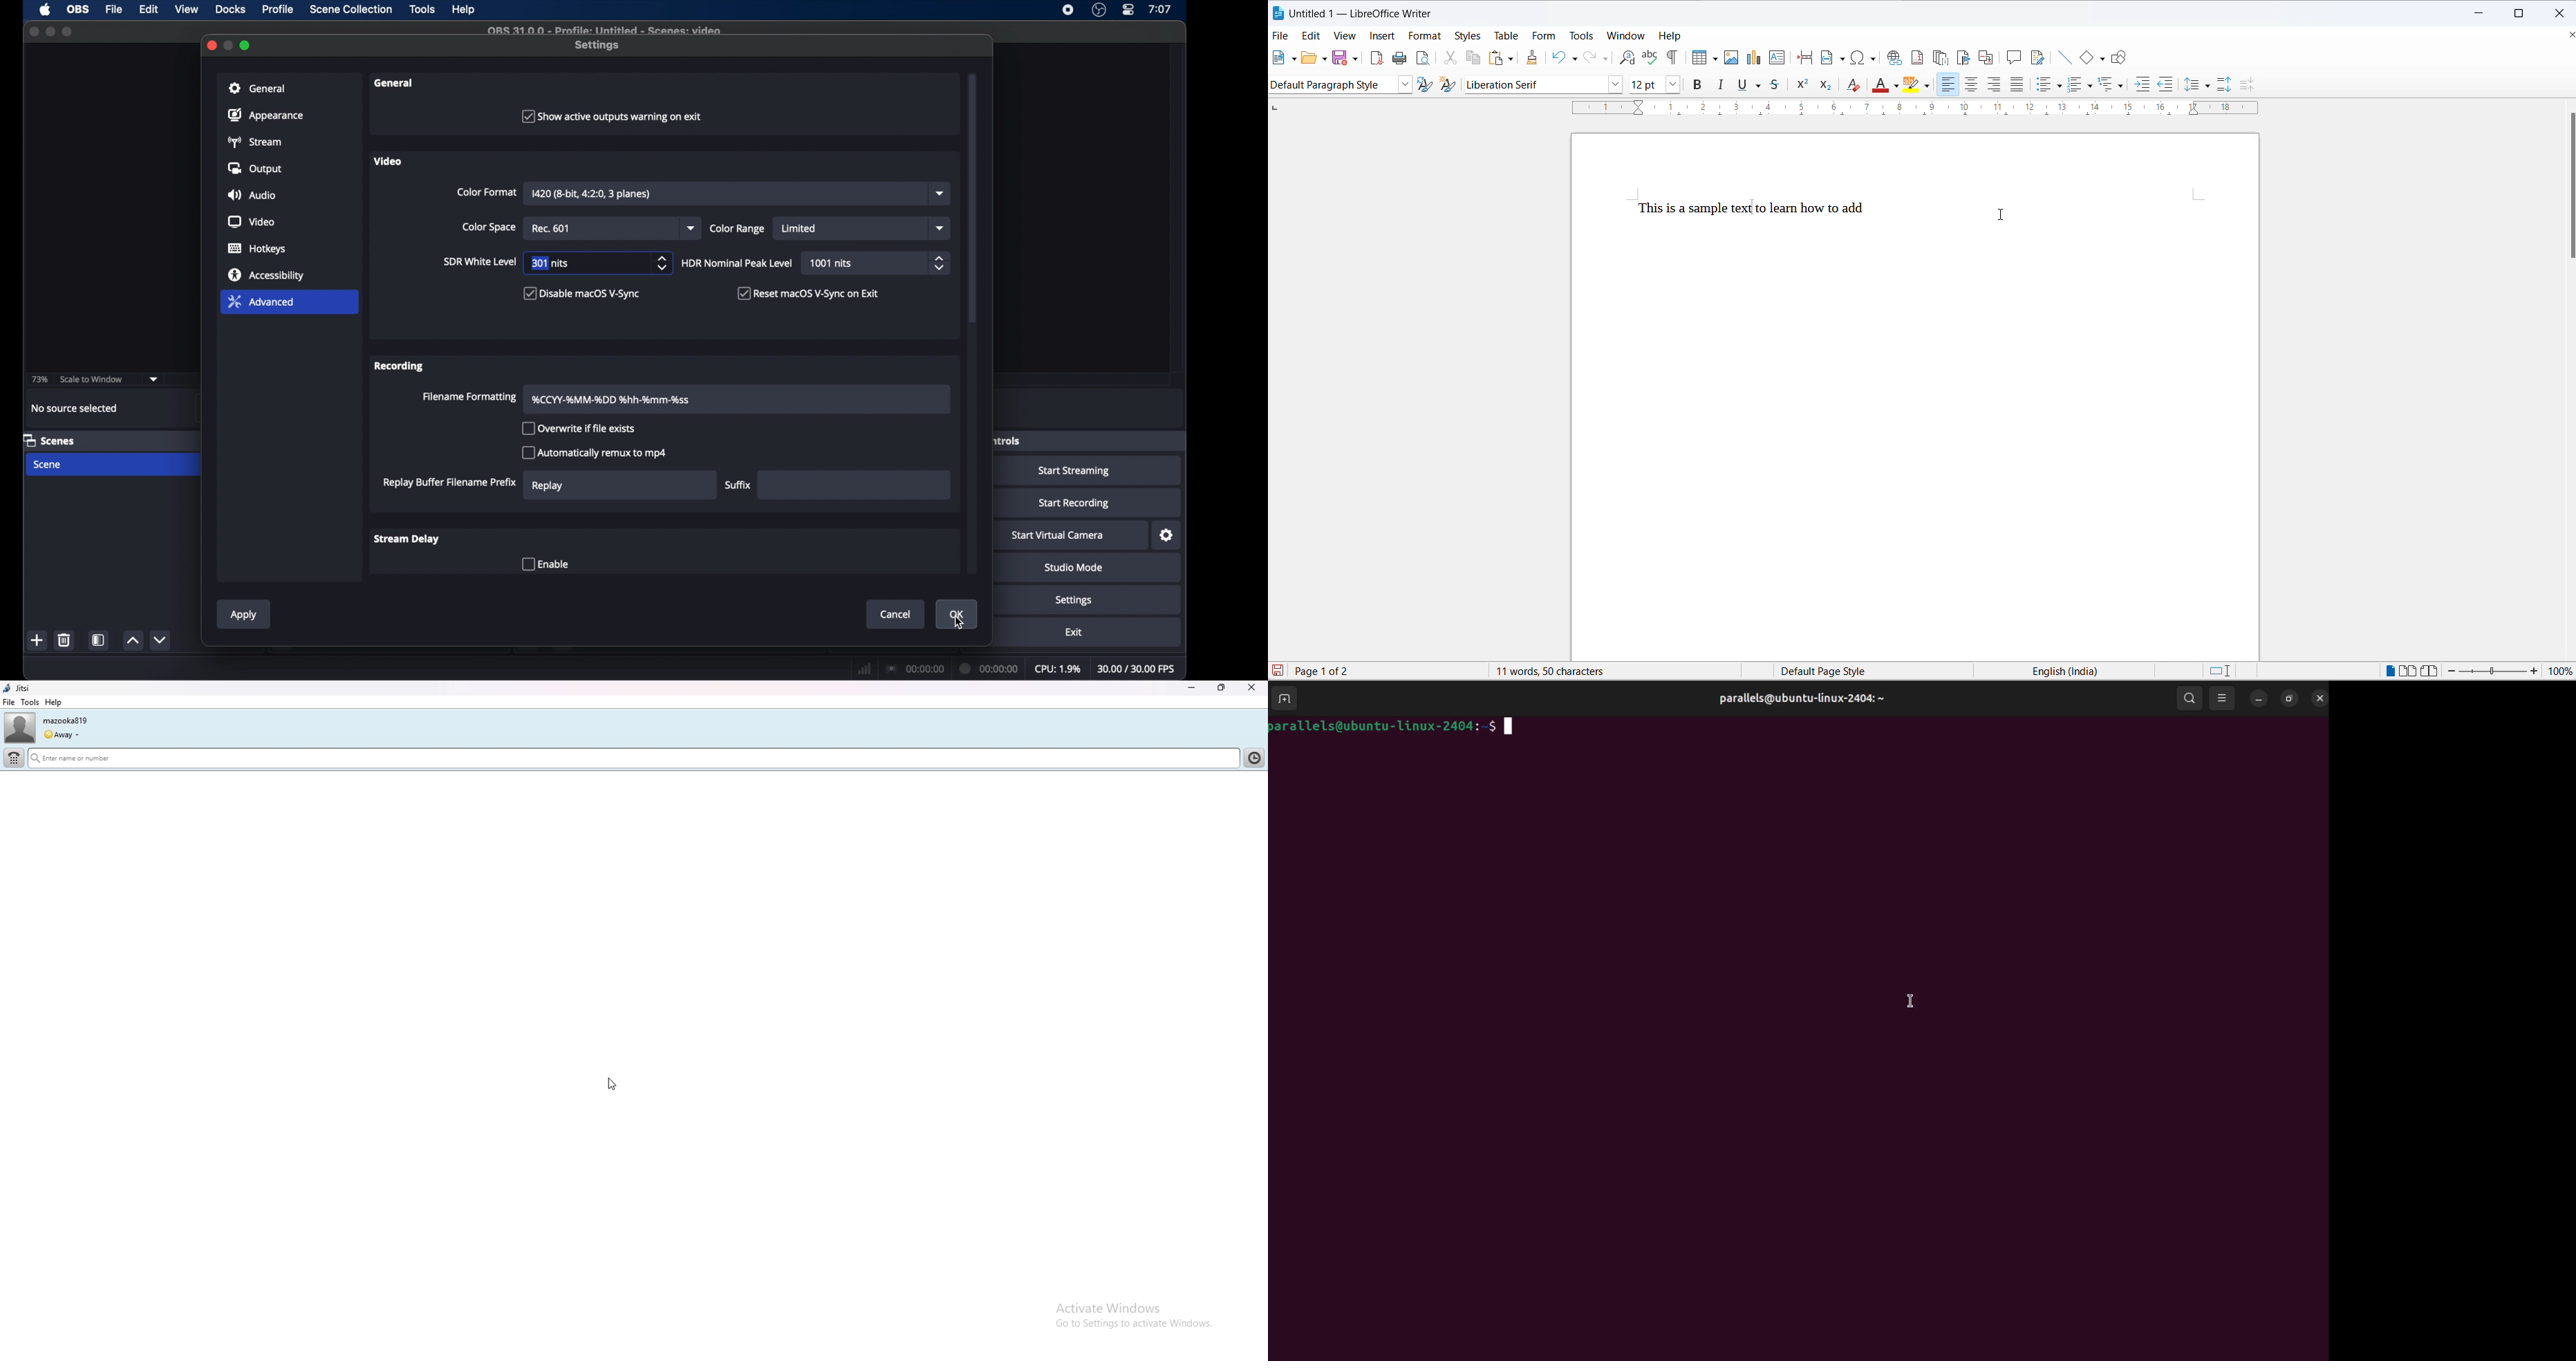 The width and height of the screenshot is (2576, 1372). What do you see at coordinates (2494, 672) in the screenshot?
I see `zoom slider` at bounding box center [2494, 672].